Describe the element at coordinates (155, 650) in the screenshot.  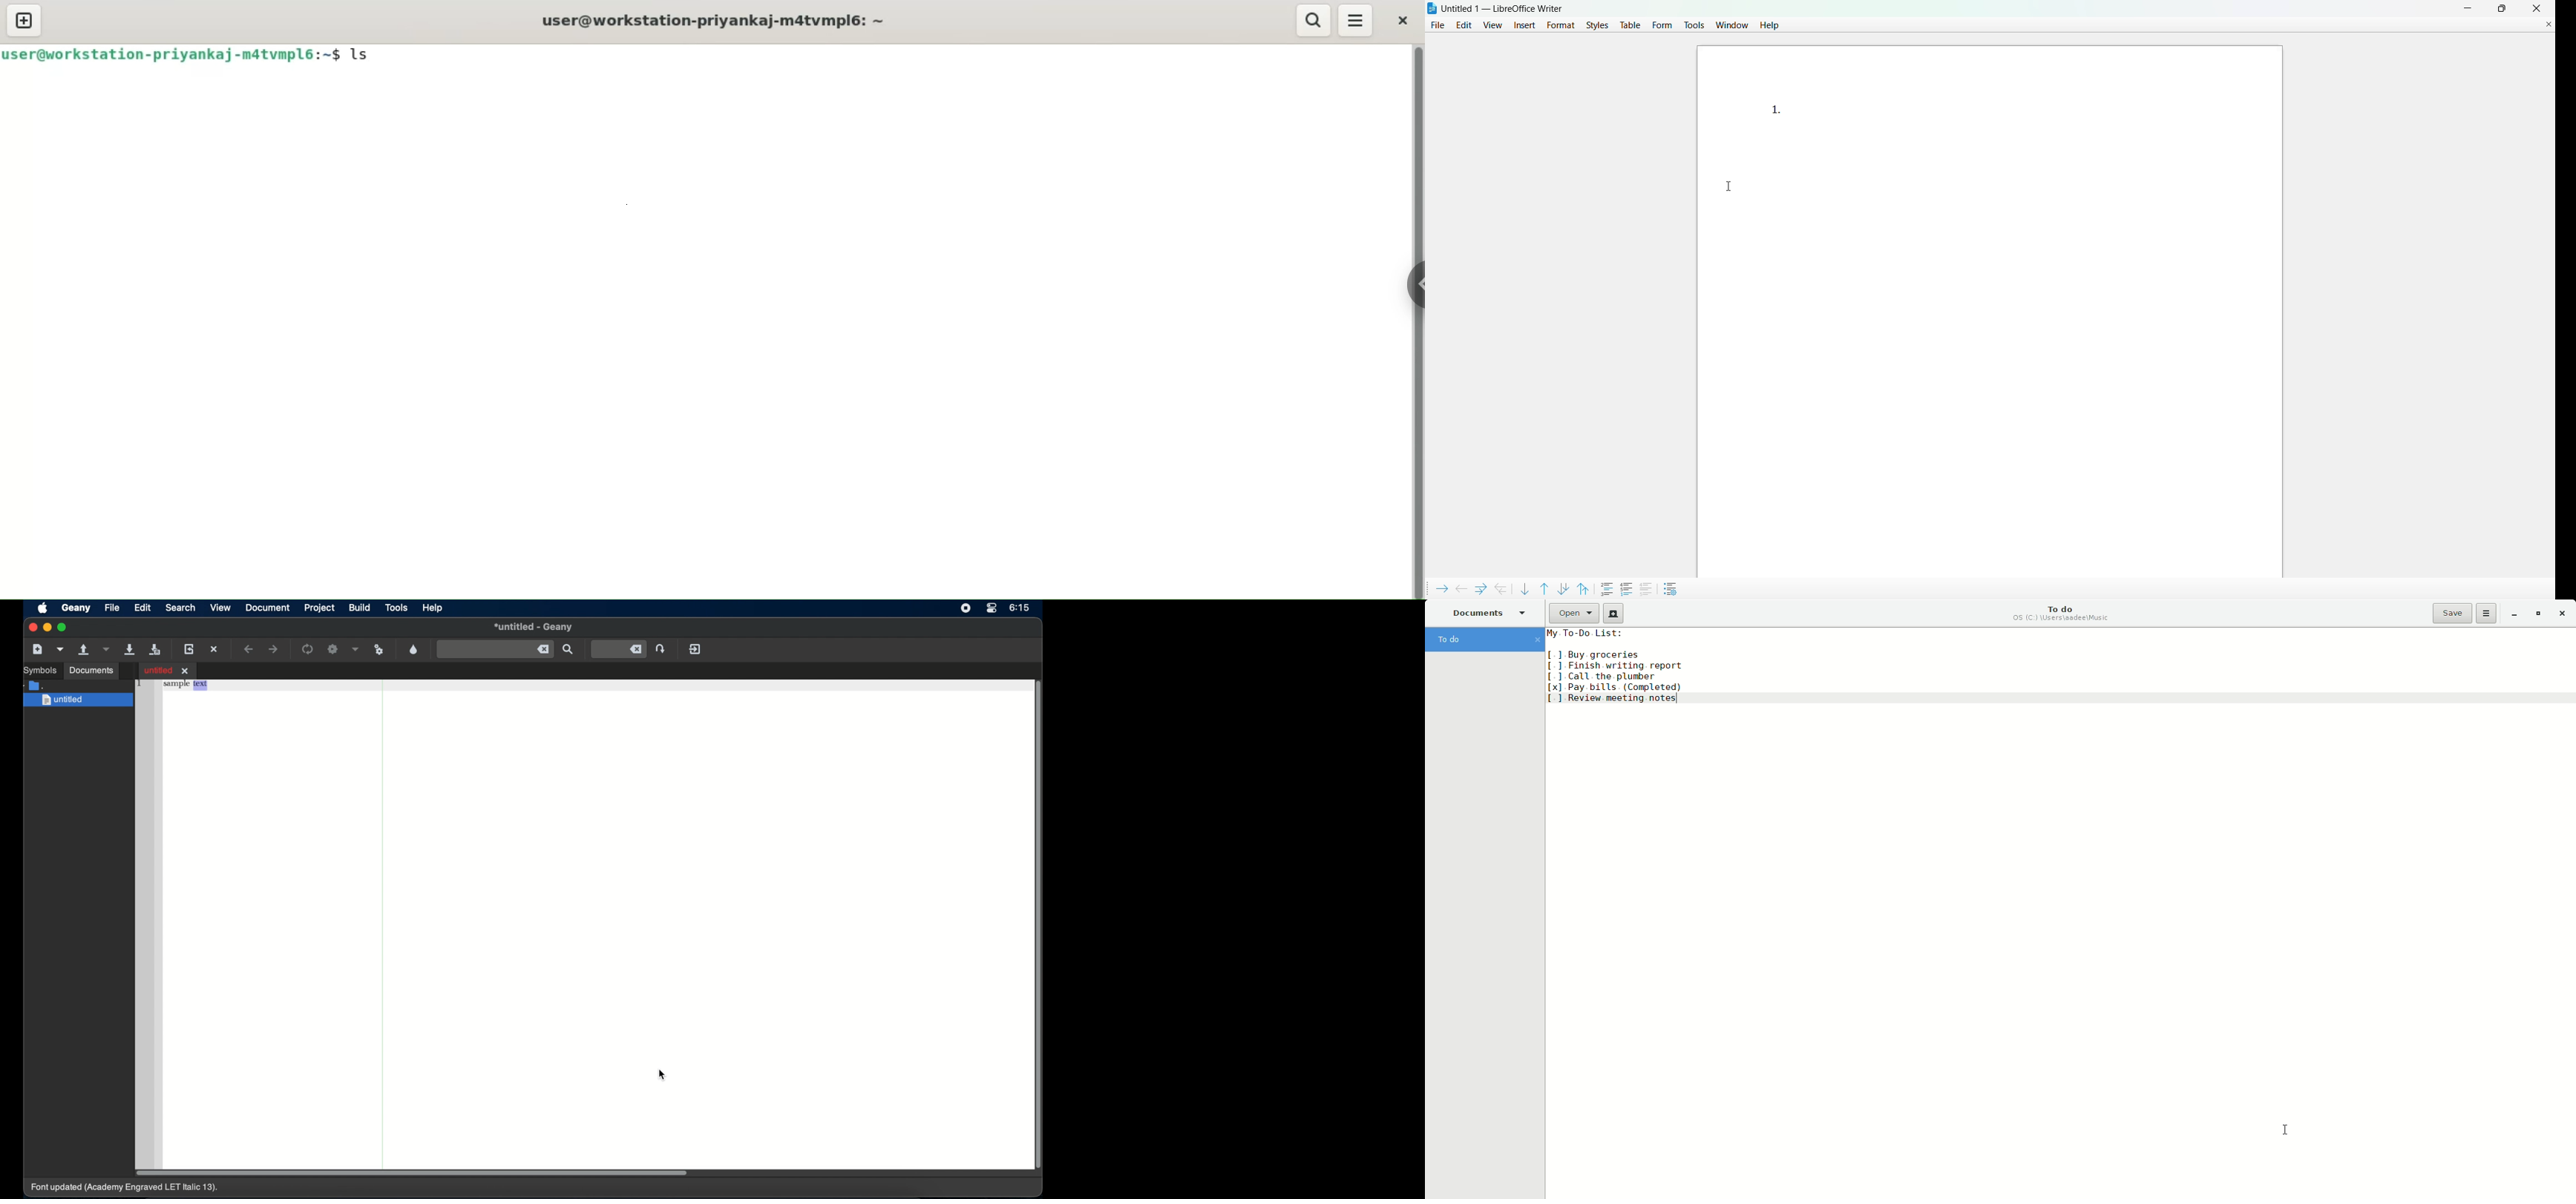
I see `save all current files` at that location.